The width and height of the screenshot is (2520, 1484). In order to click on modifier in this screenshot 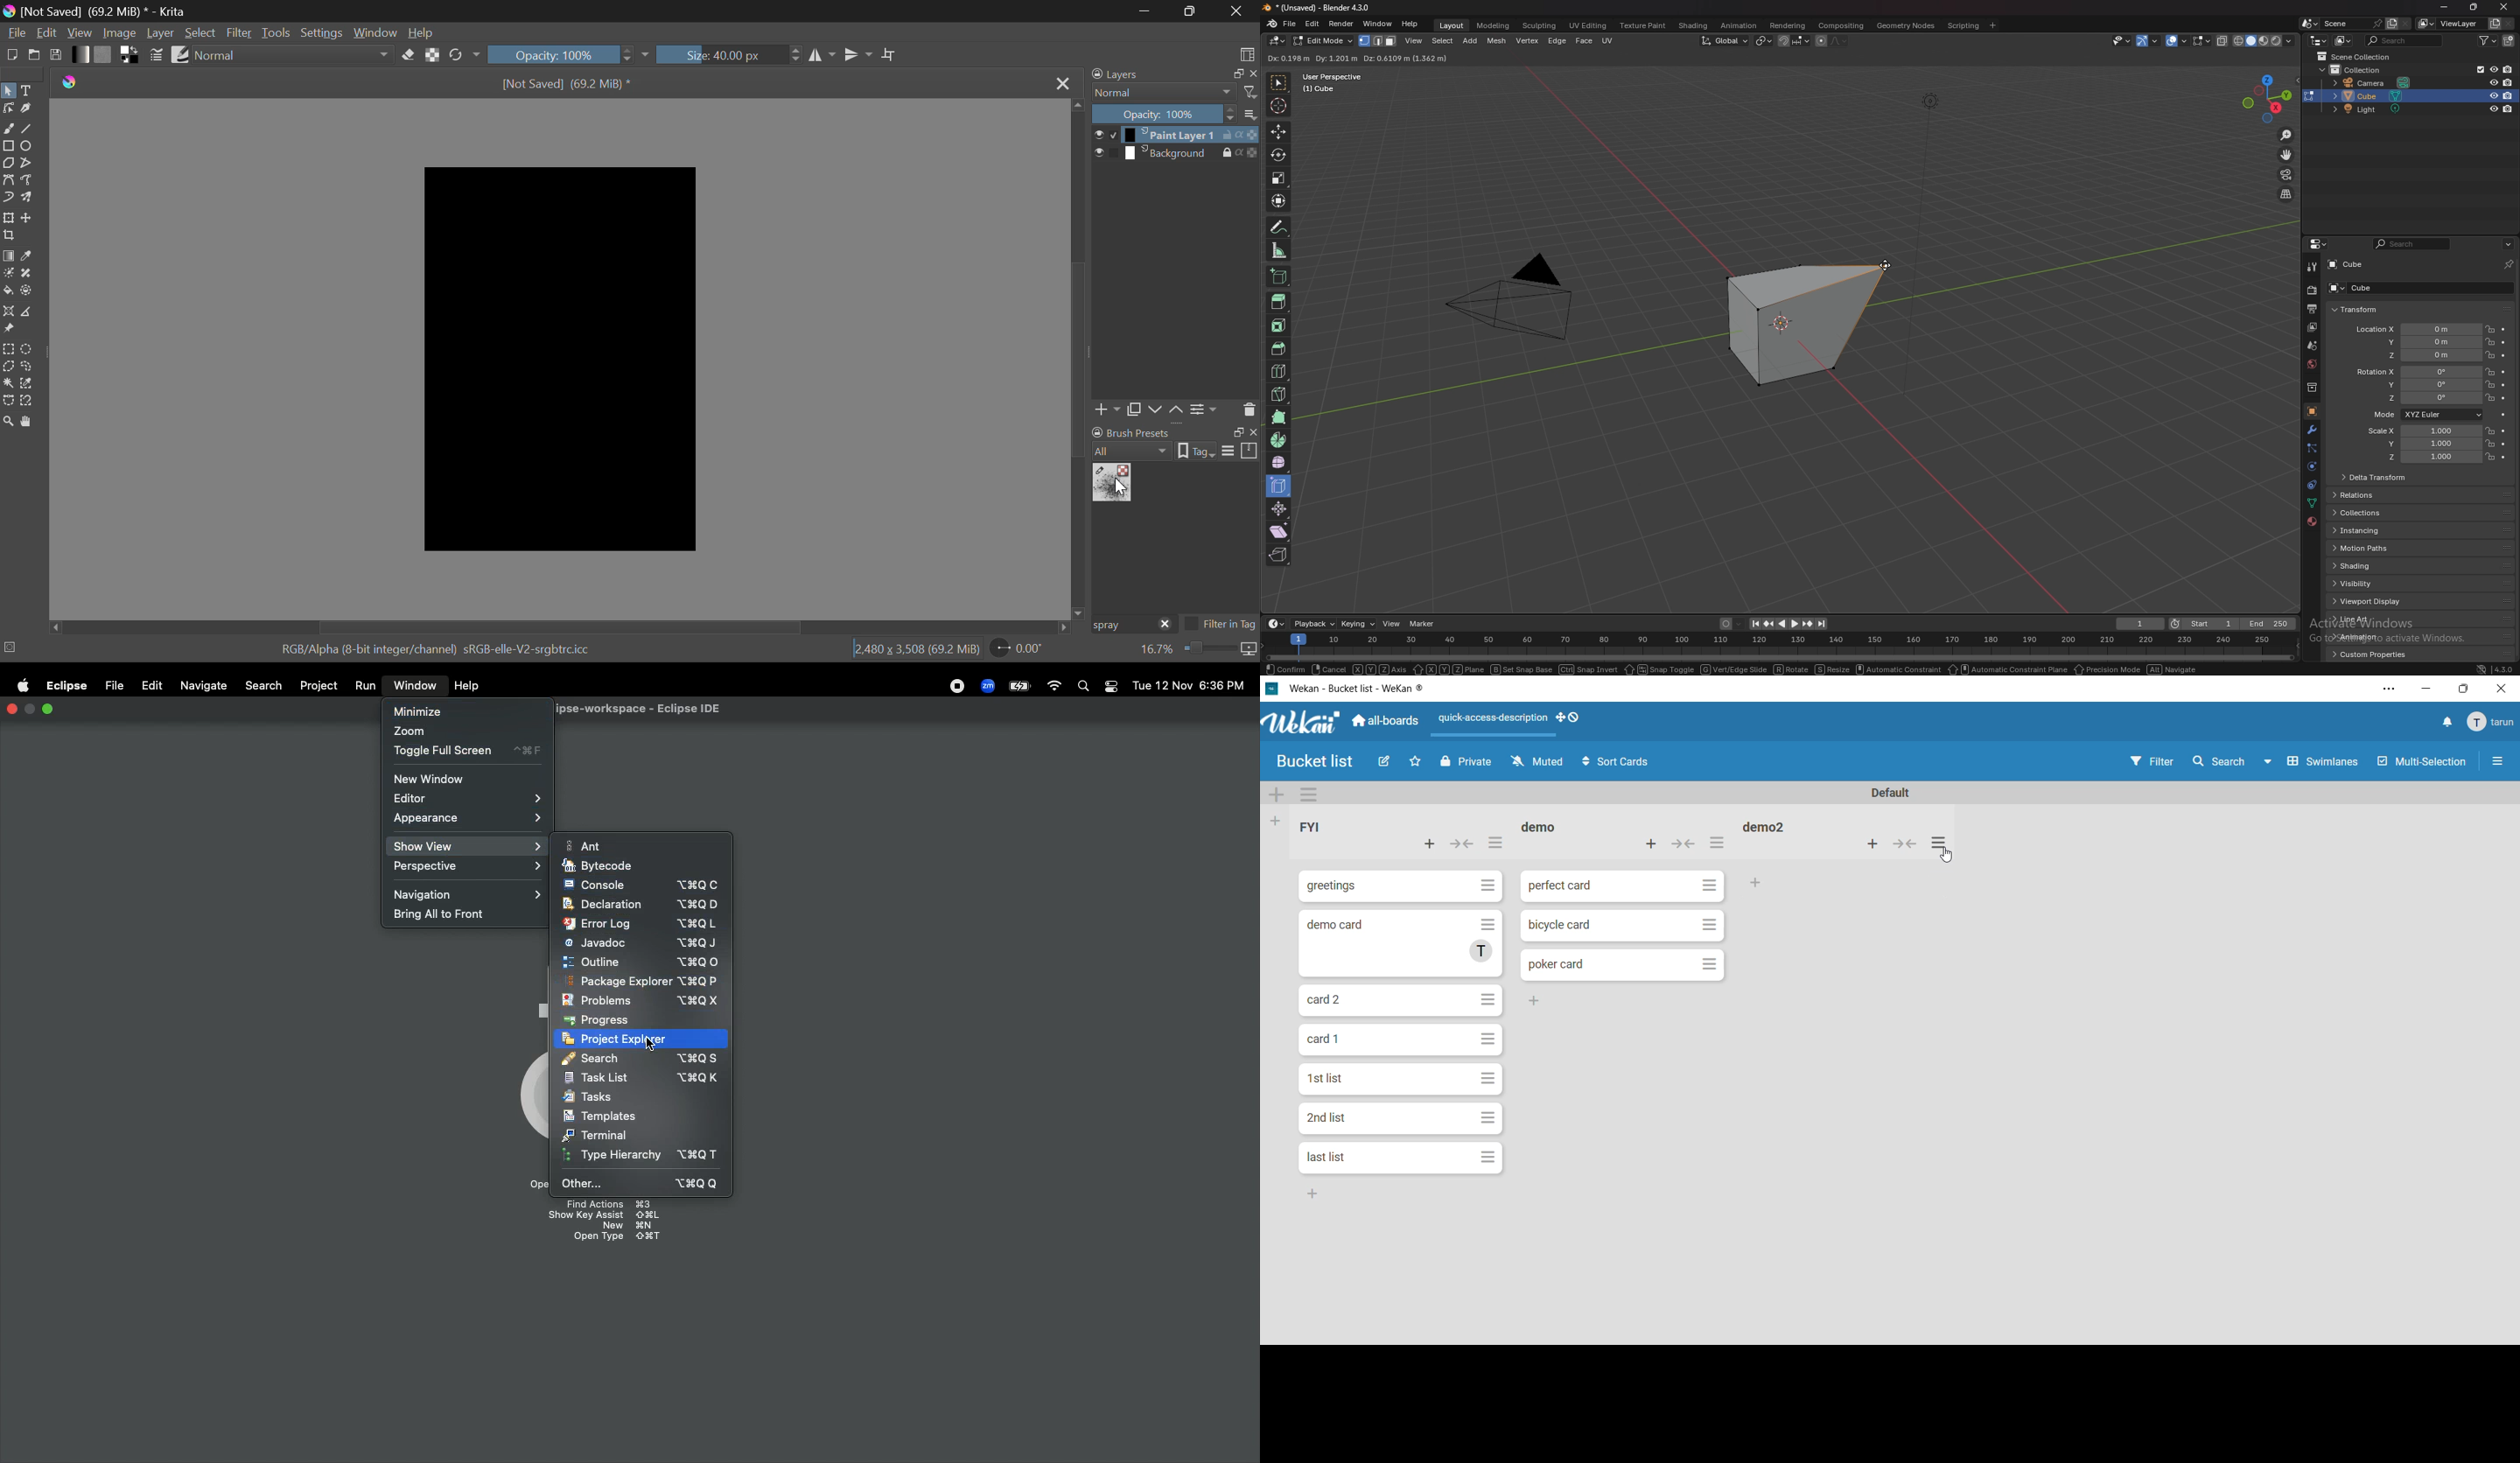, I will do `click(2313, 429)`.